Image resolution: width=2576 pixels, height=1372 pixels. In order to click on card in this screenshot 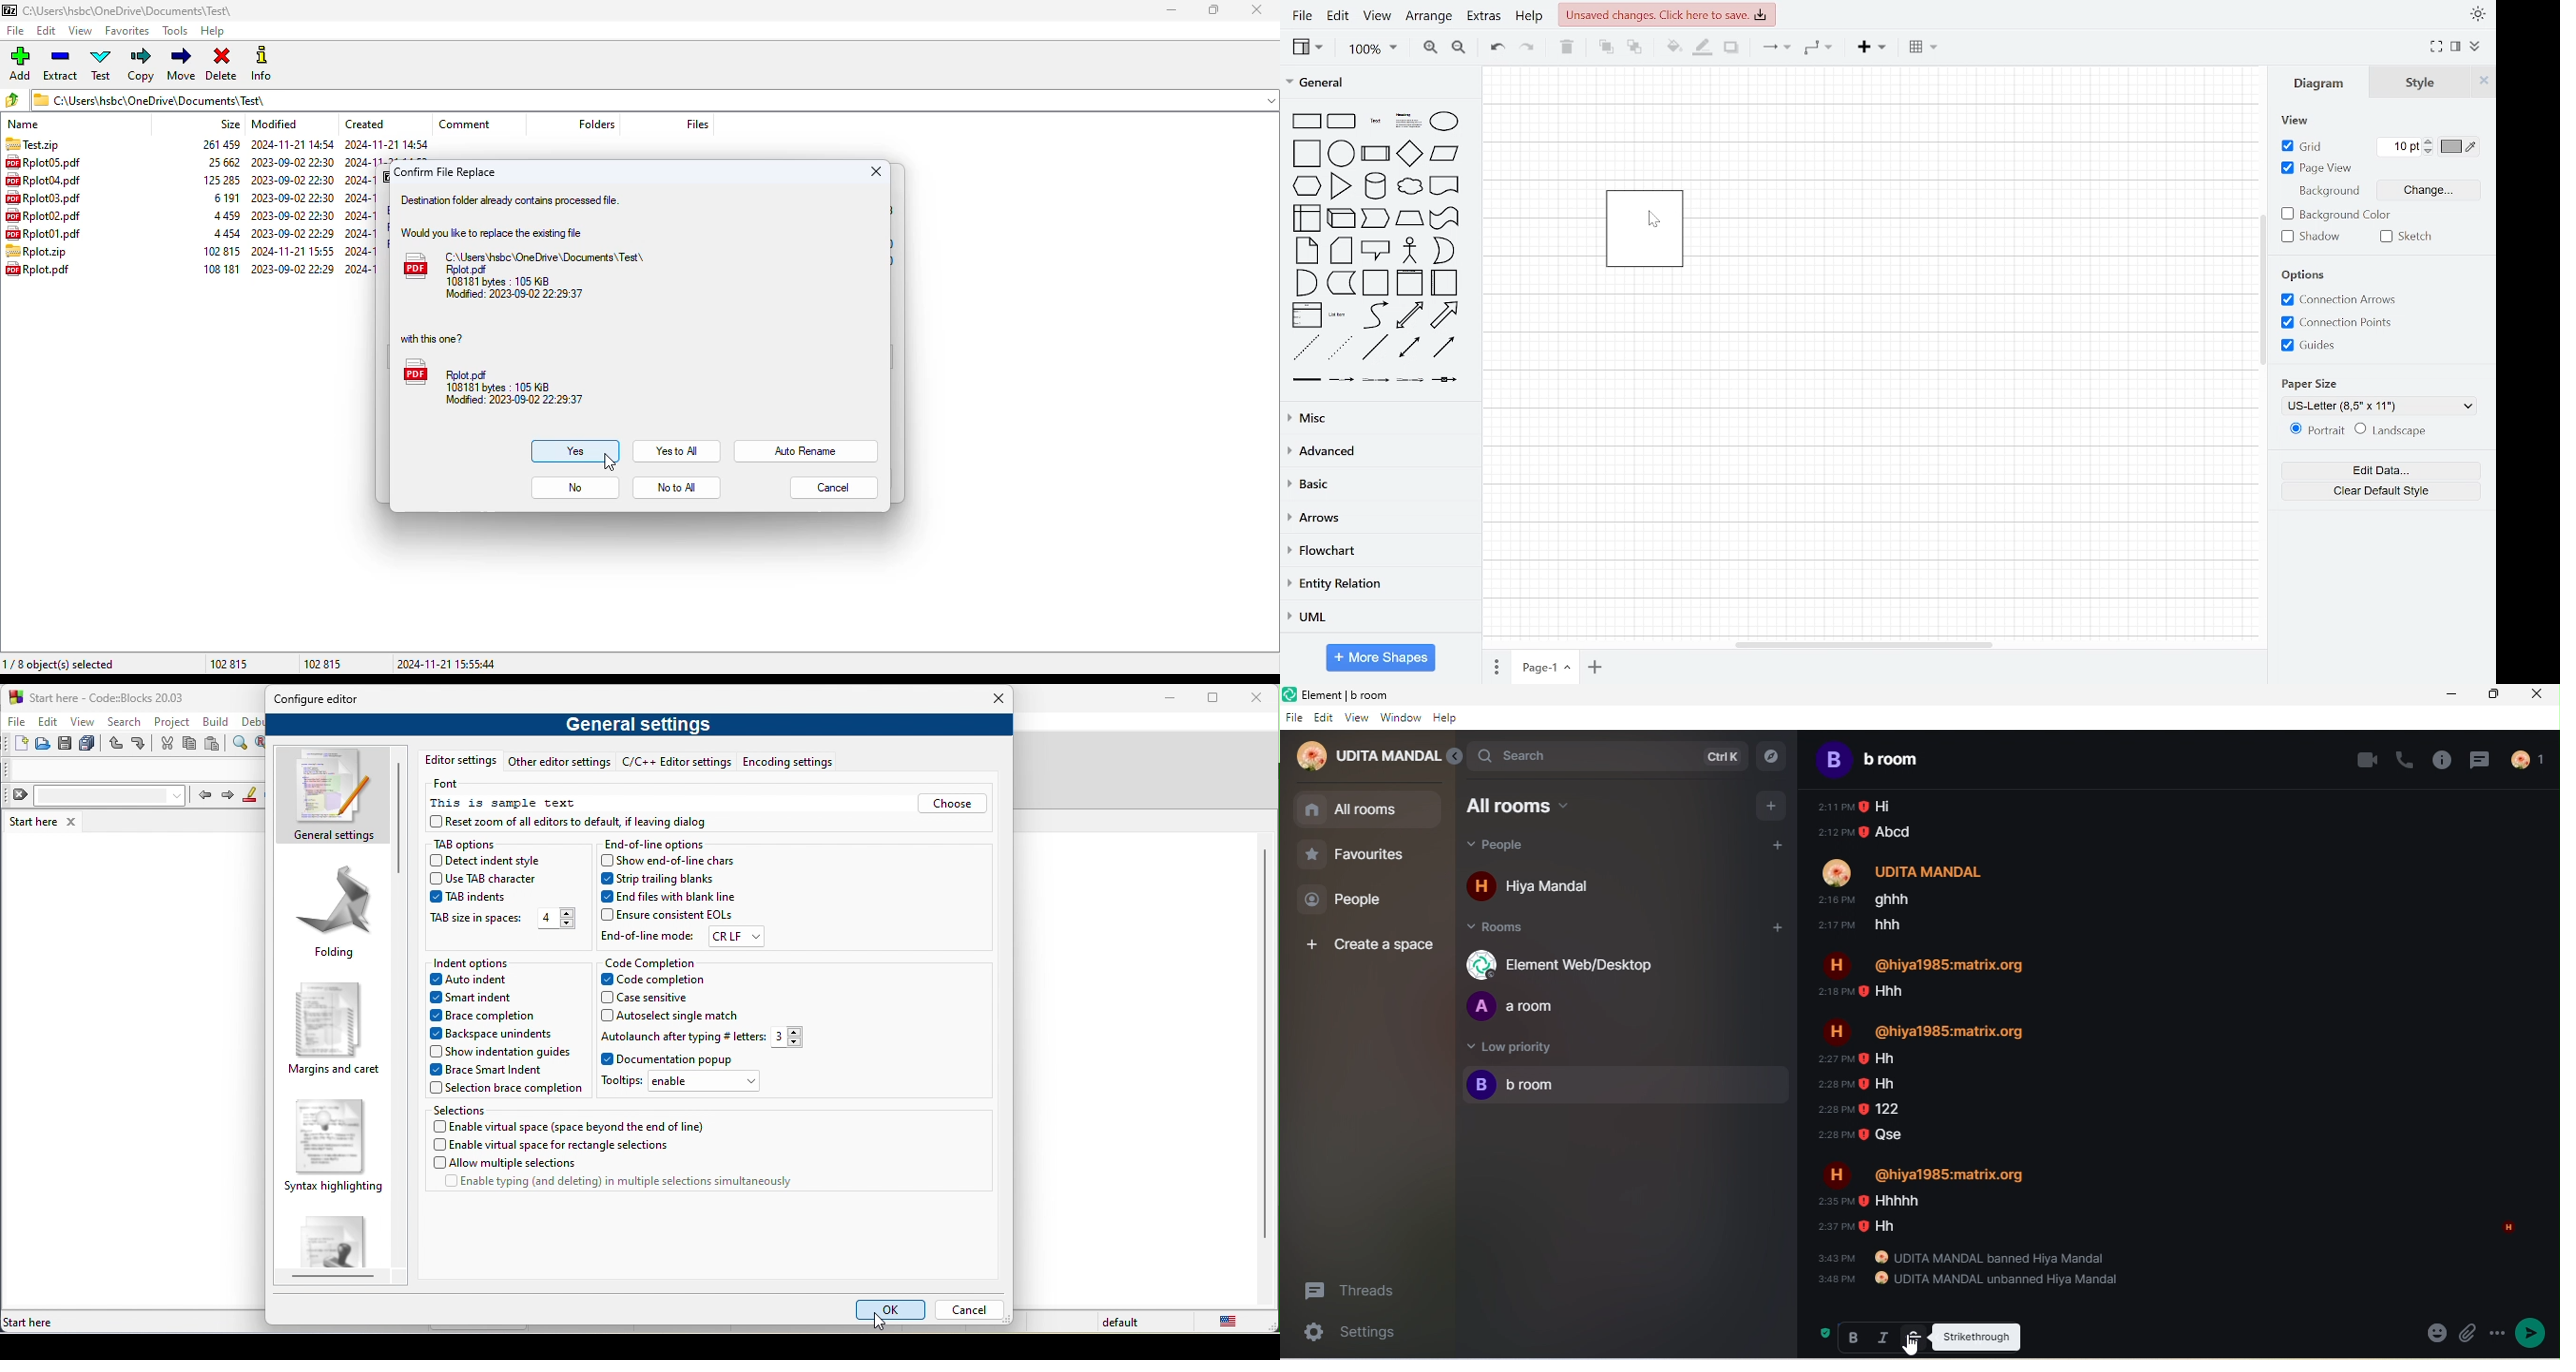, I will do `click(1342, 251)`.